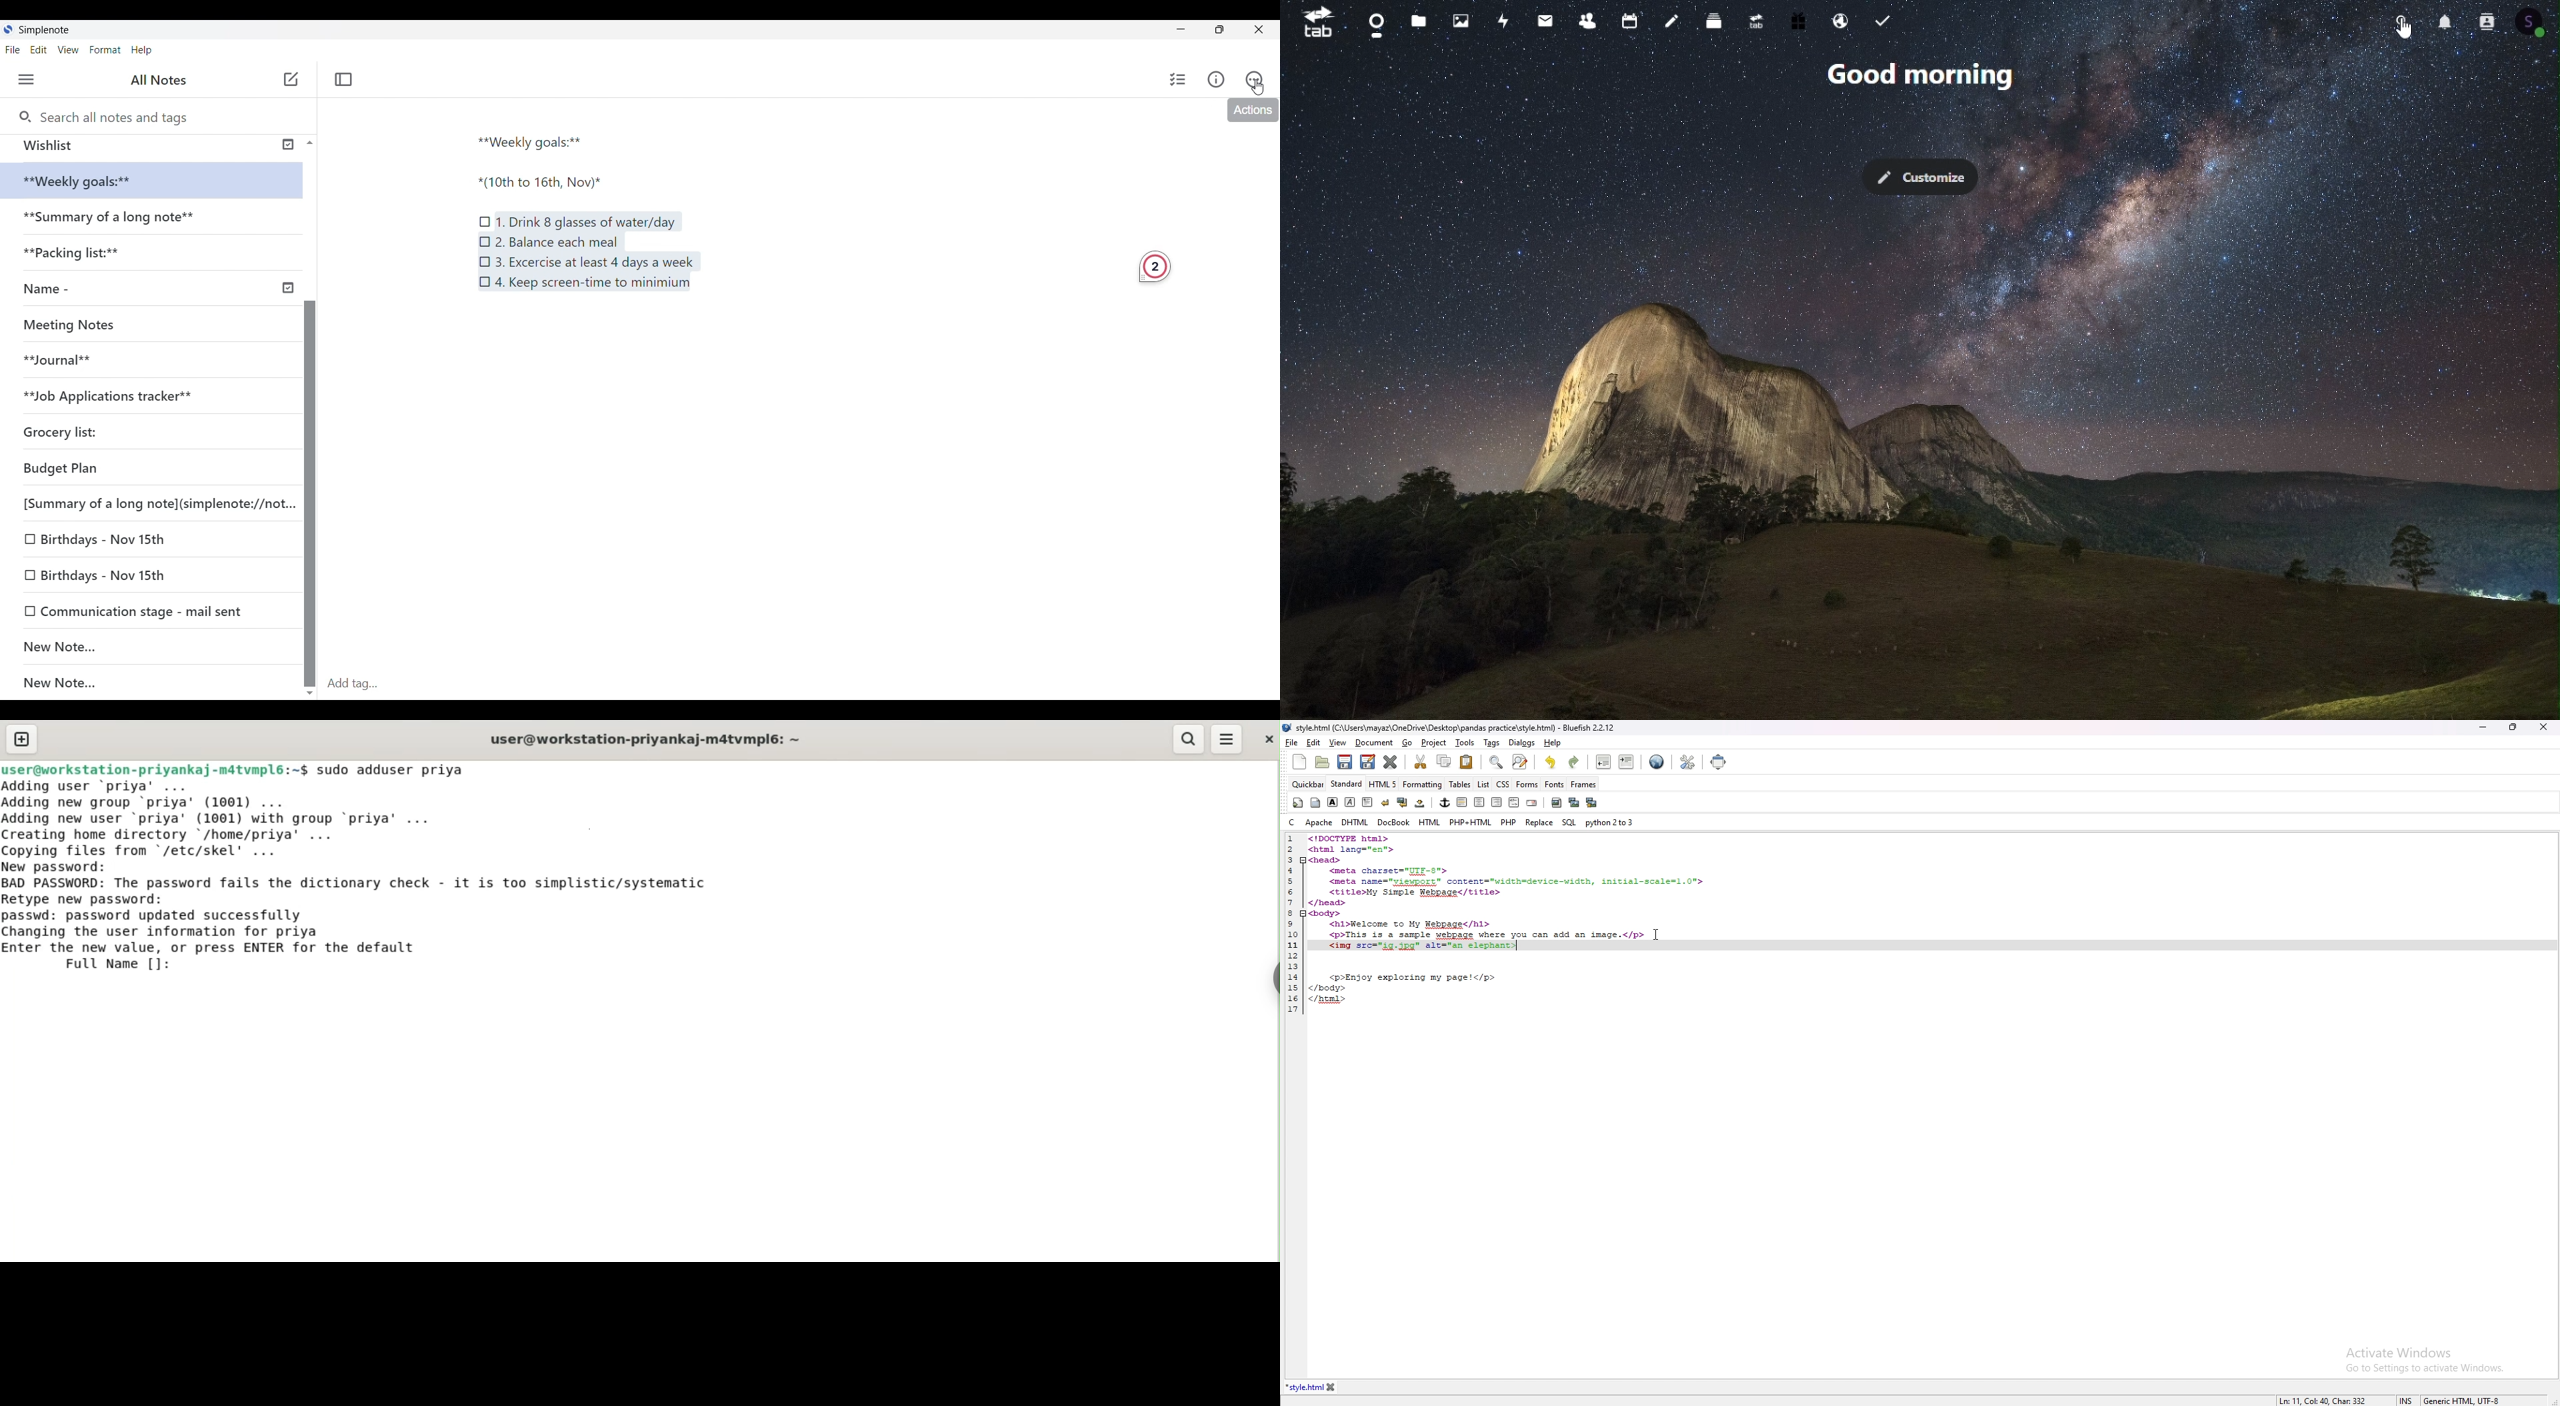 The image size is (2576, 1428). What do you see at coordinates (83, 257) in the screenshot?
I see `**Packaging list:**` at bounding box center [83, 257].